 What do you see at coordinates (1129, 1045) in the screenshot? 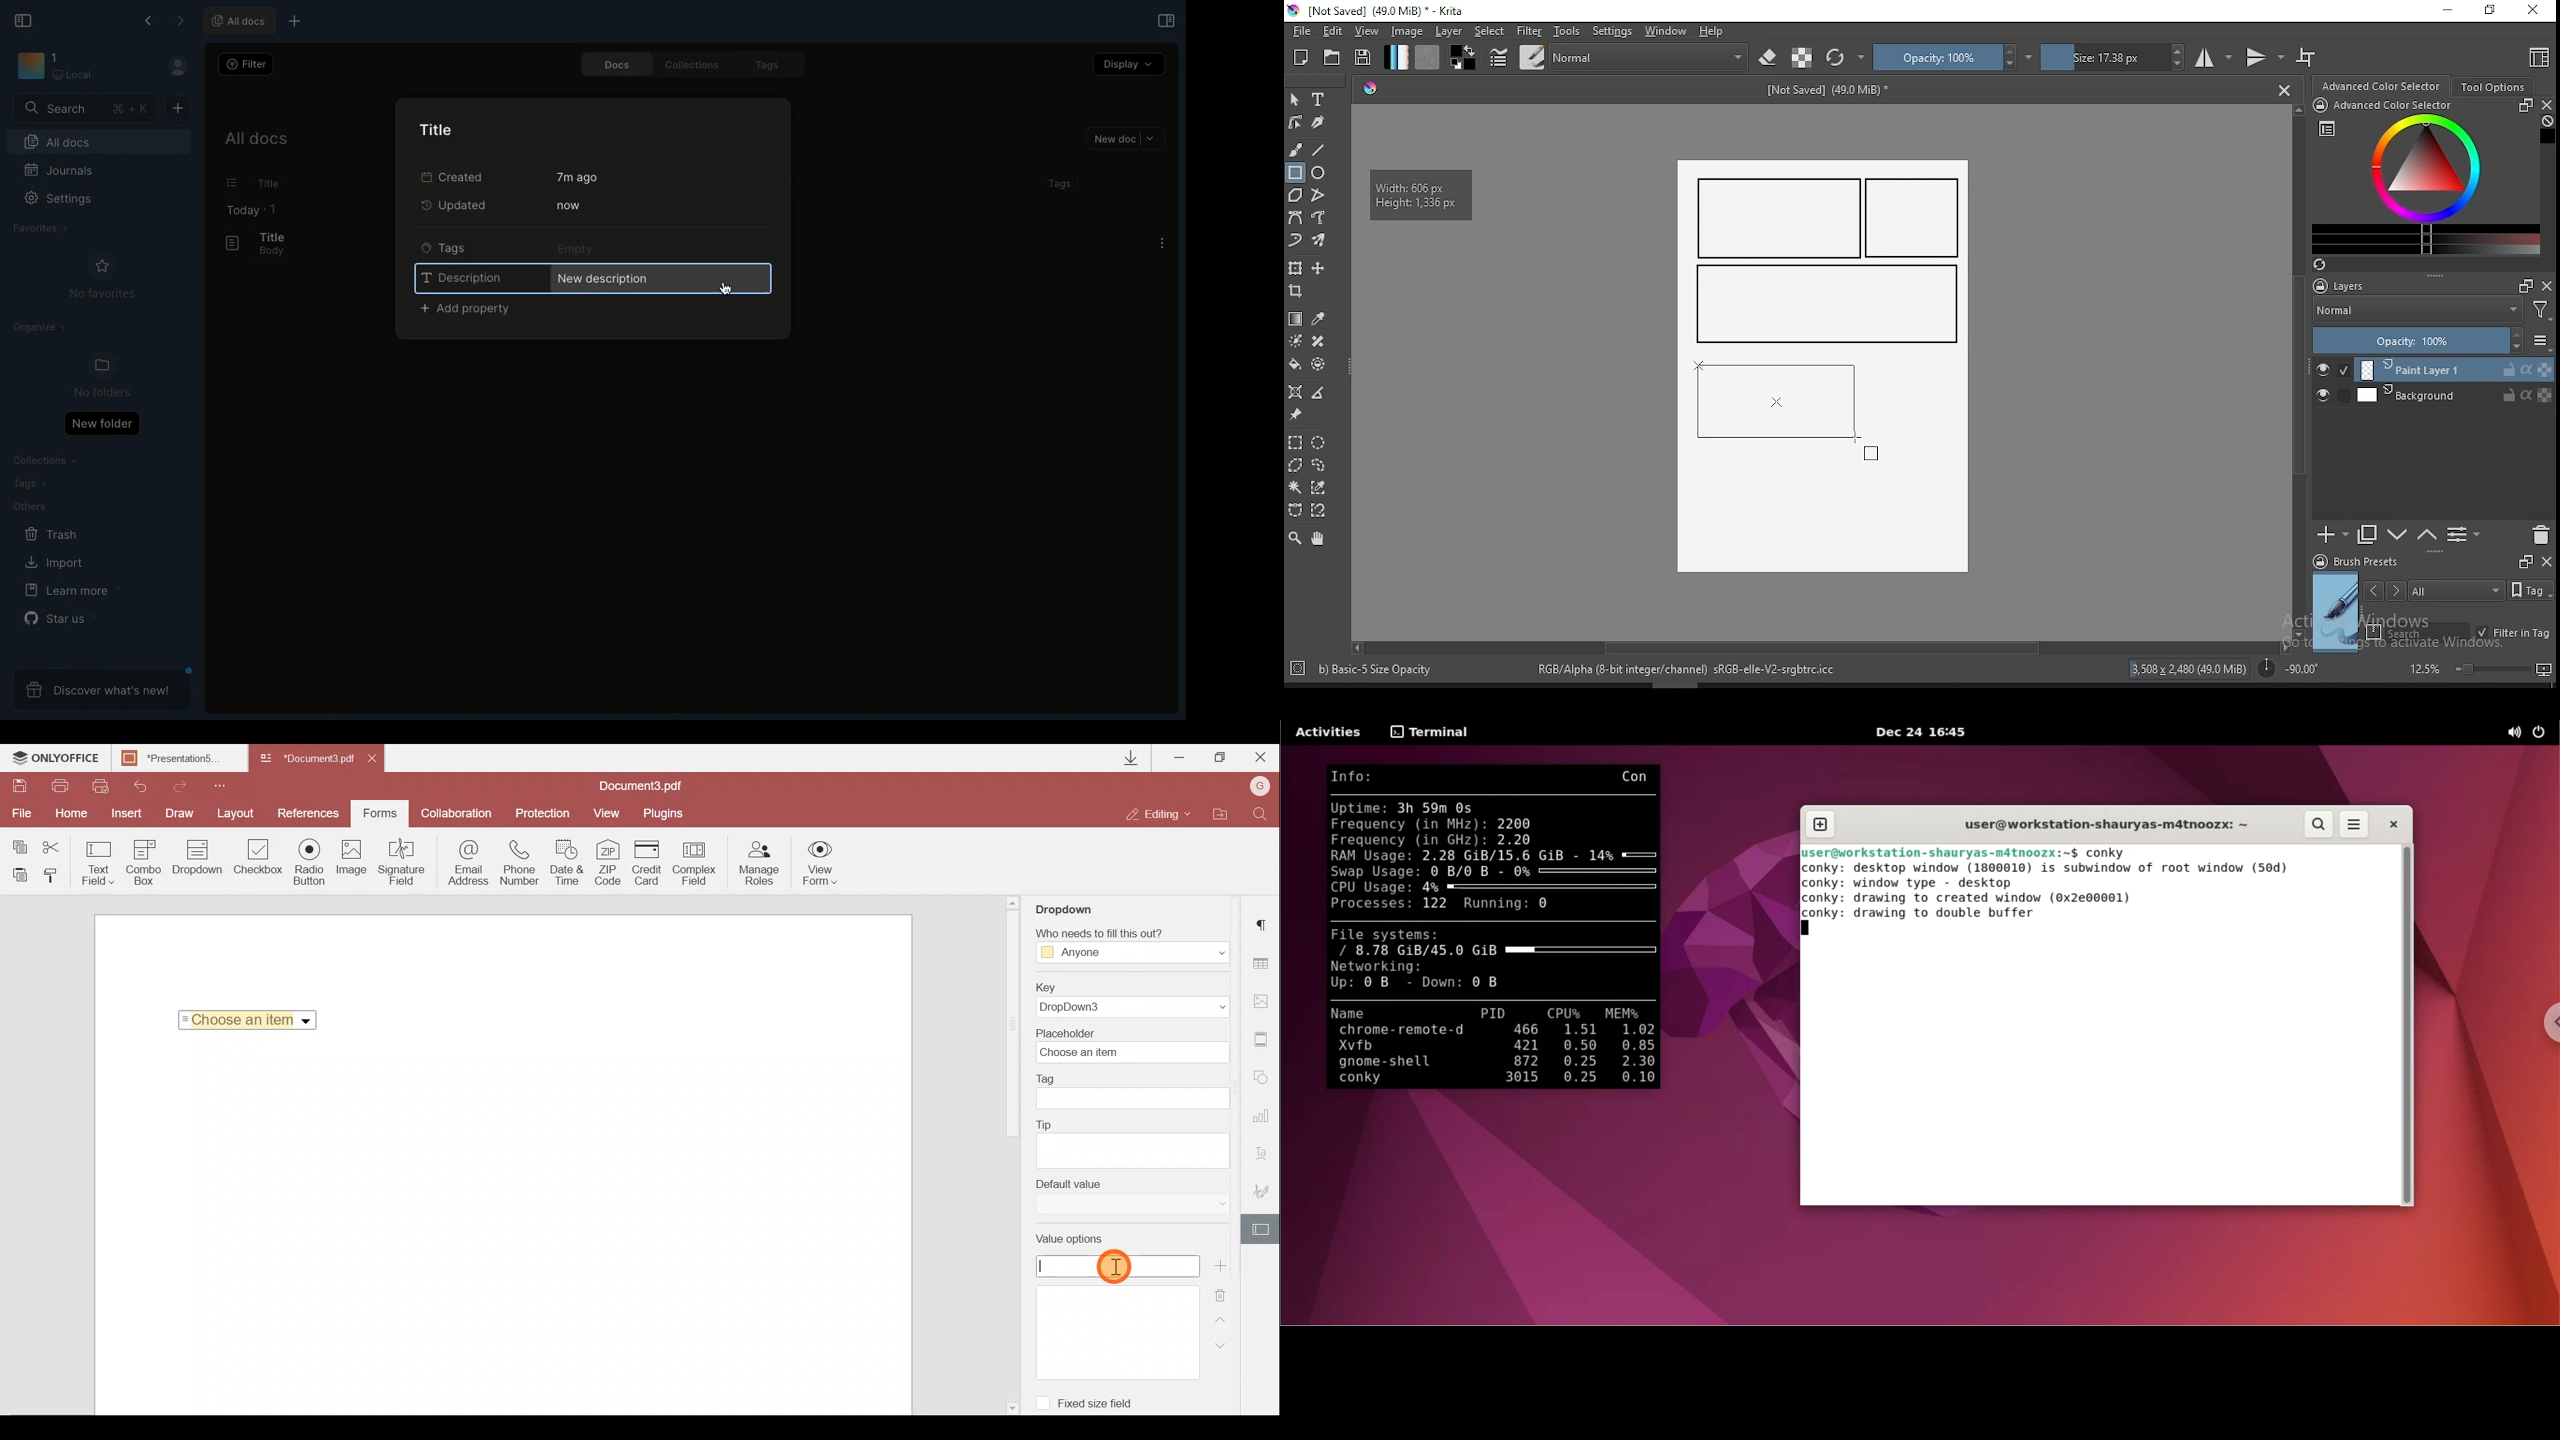
I see `Placeholder` at bounding box center [1129, 1045].